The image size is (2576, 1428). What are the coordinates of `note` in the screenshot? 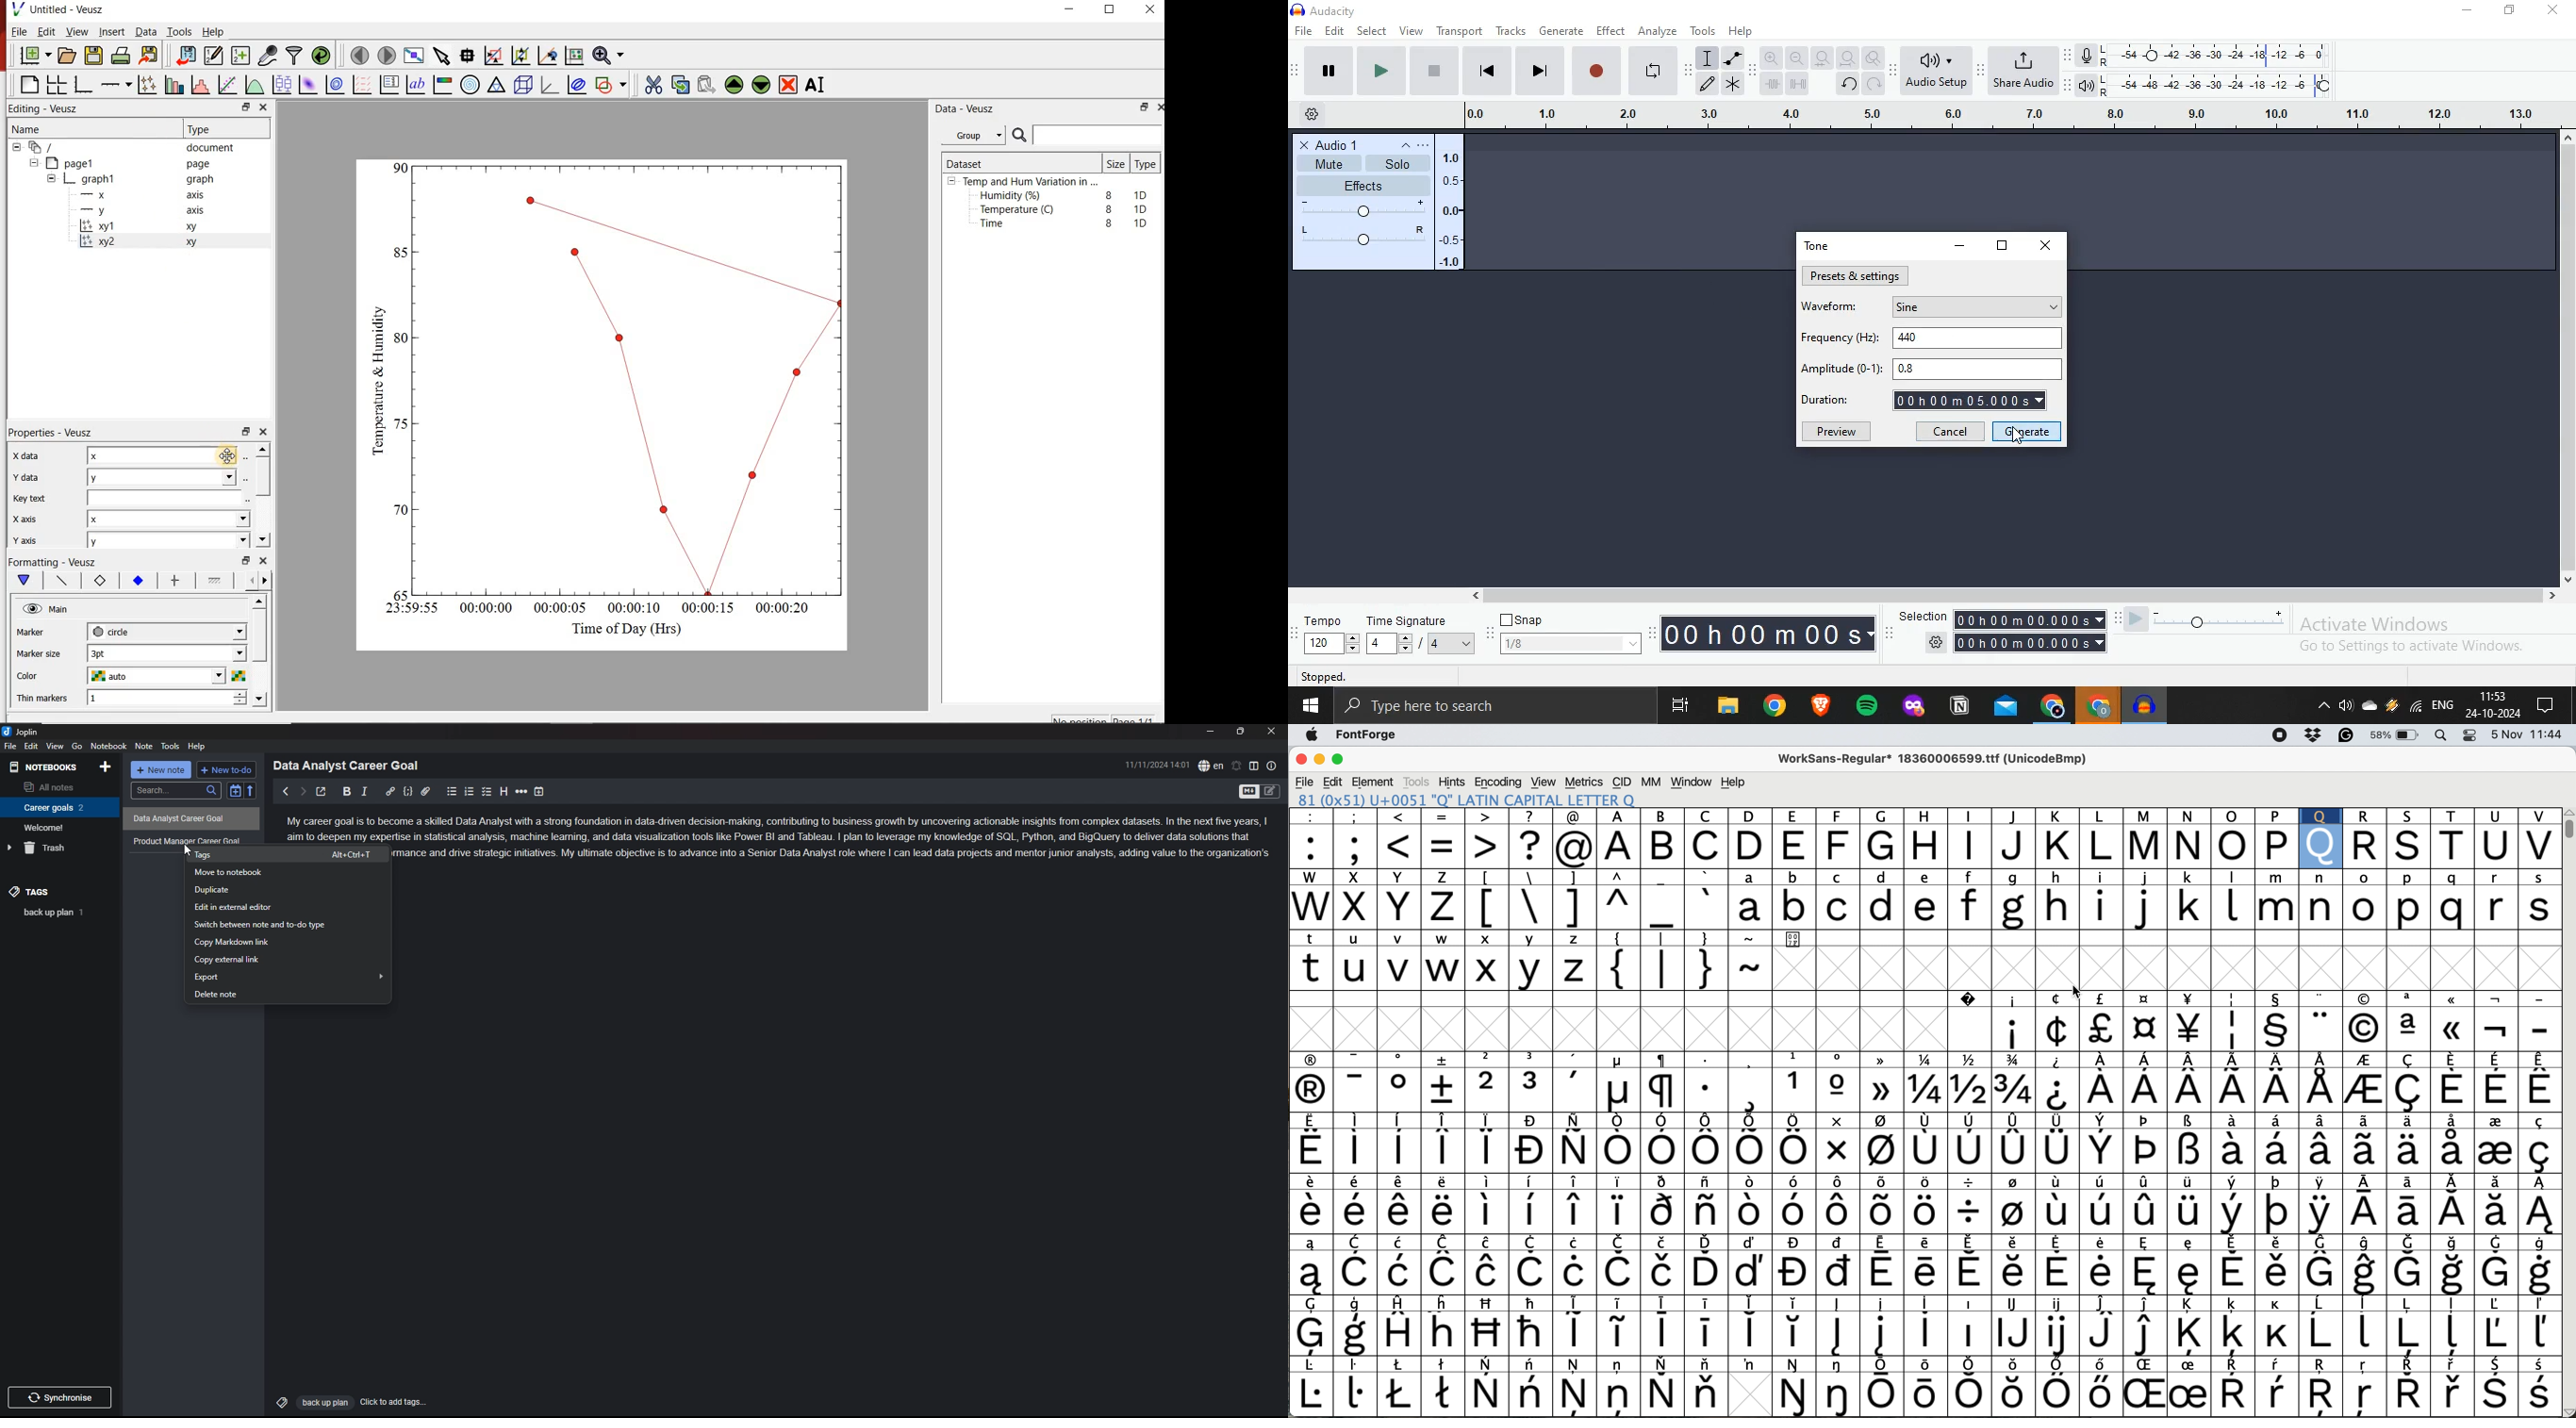 It's located at (145, 746).